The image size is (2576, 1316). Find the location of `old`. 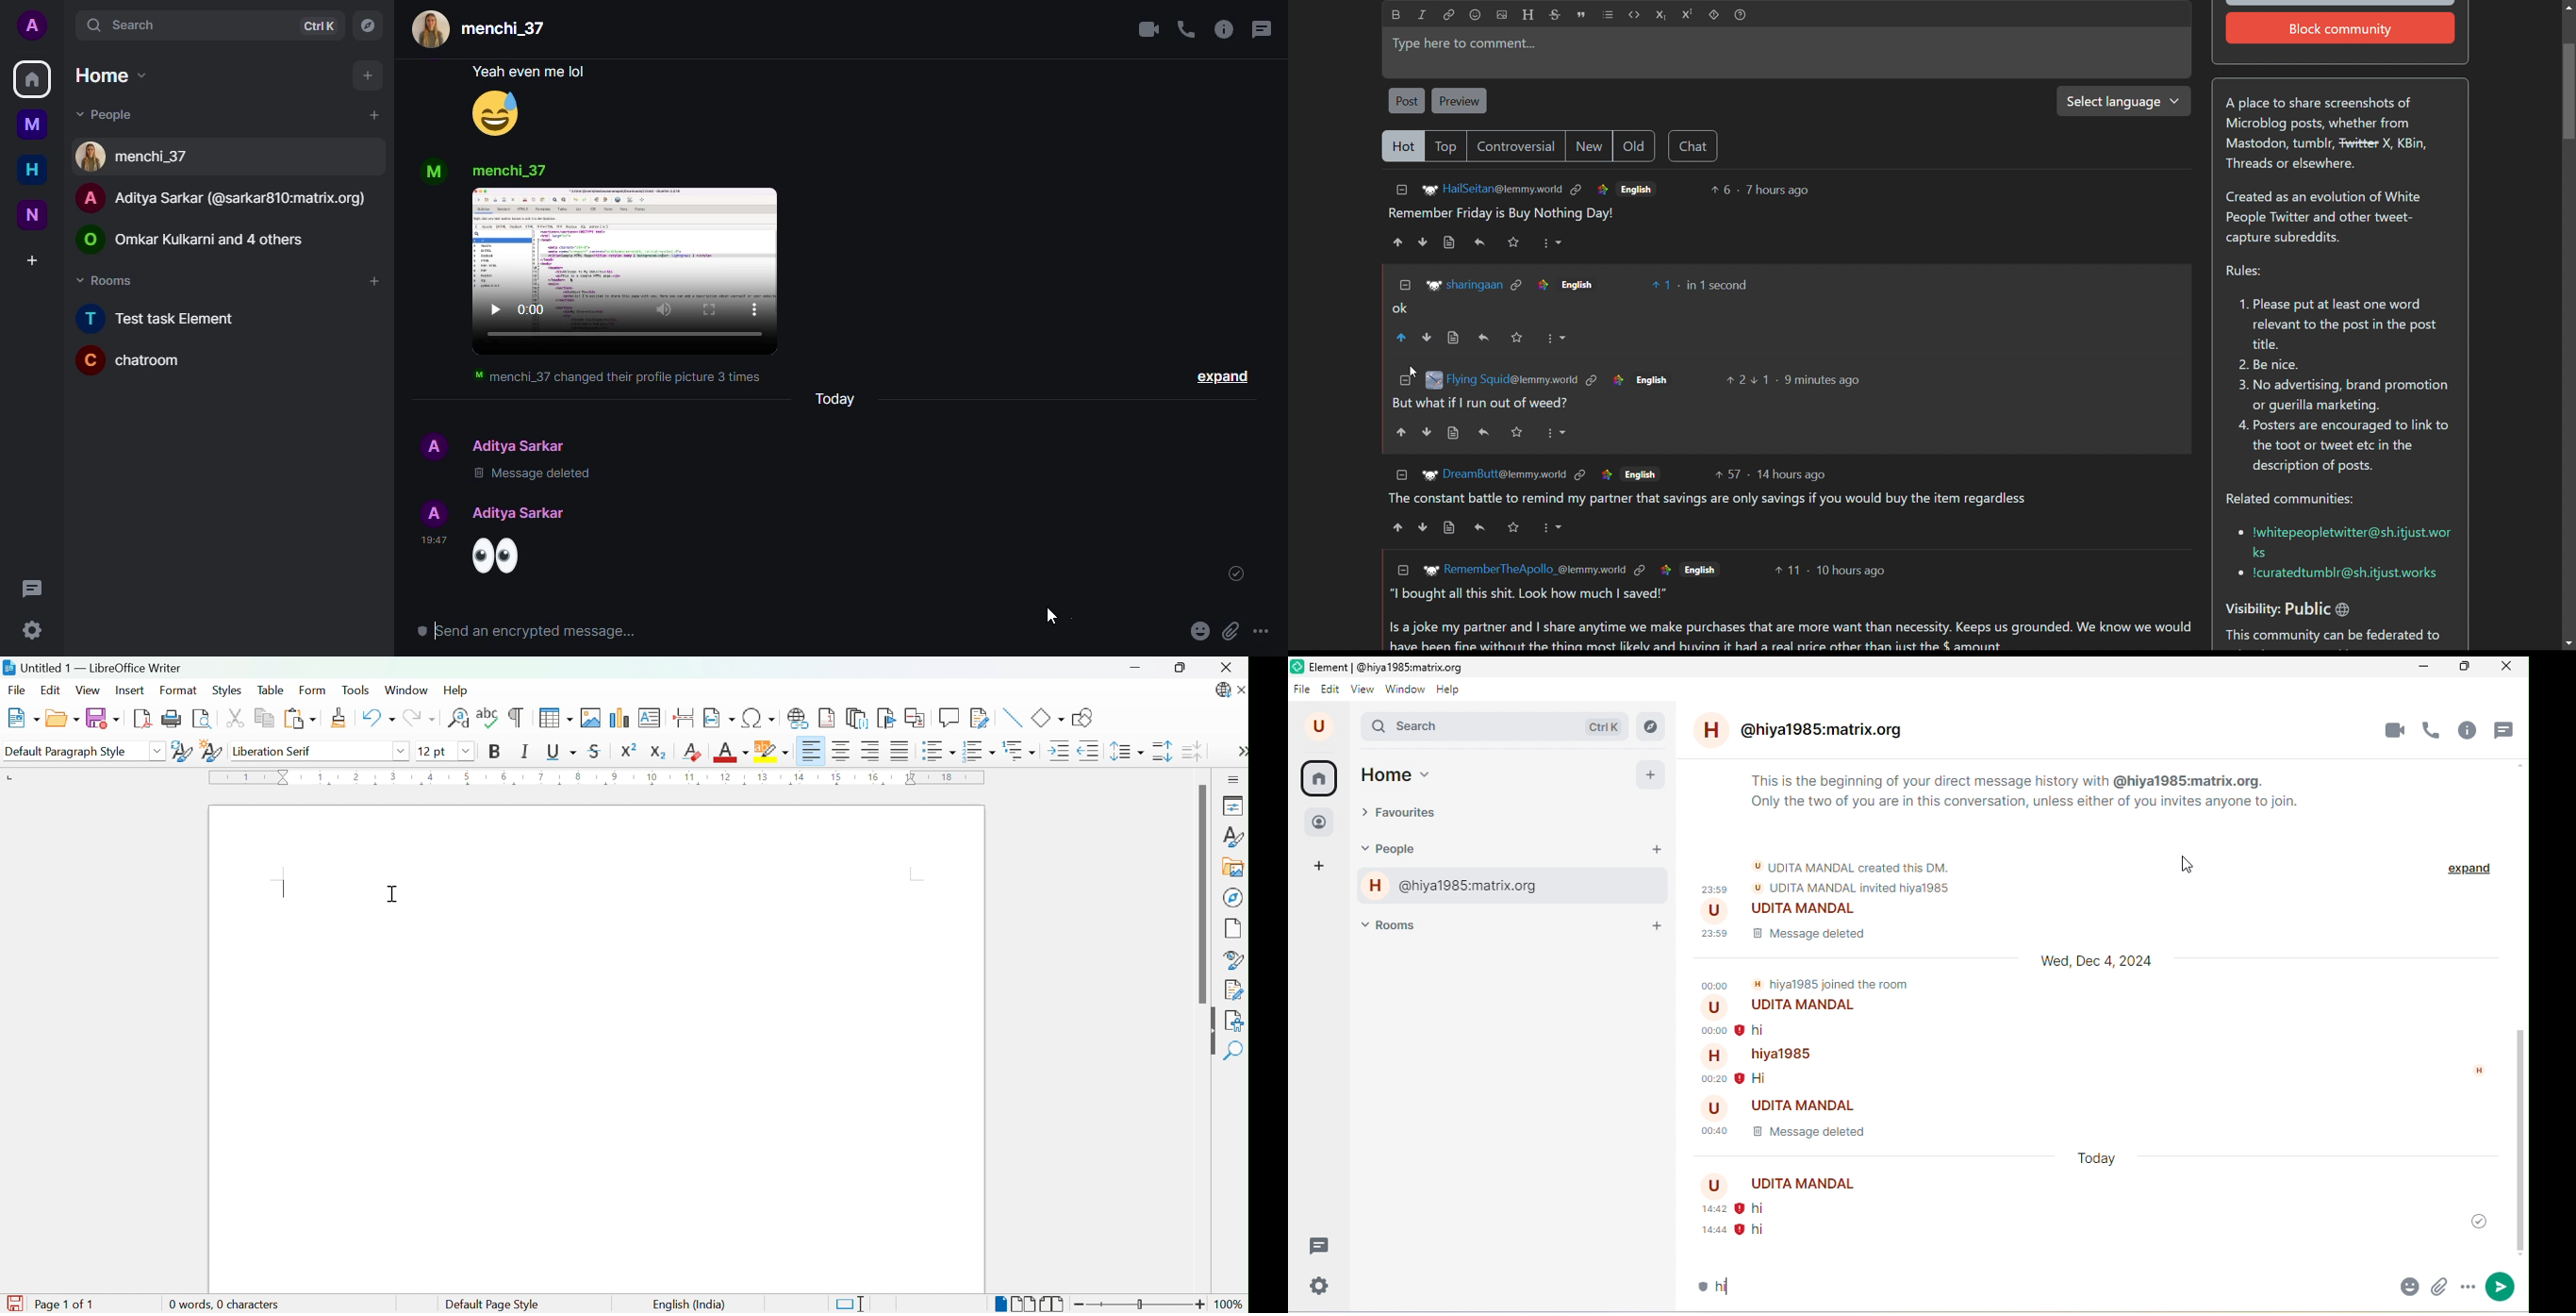

old is located at coordinates (1633, 146).